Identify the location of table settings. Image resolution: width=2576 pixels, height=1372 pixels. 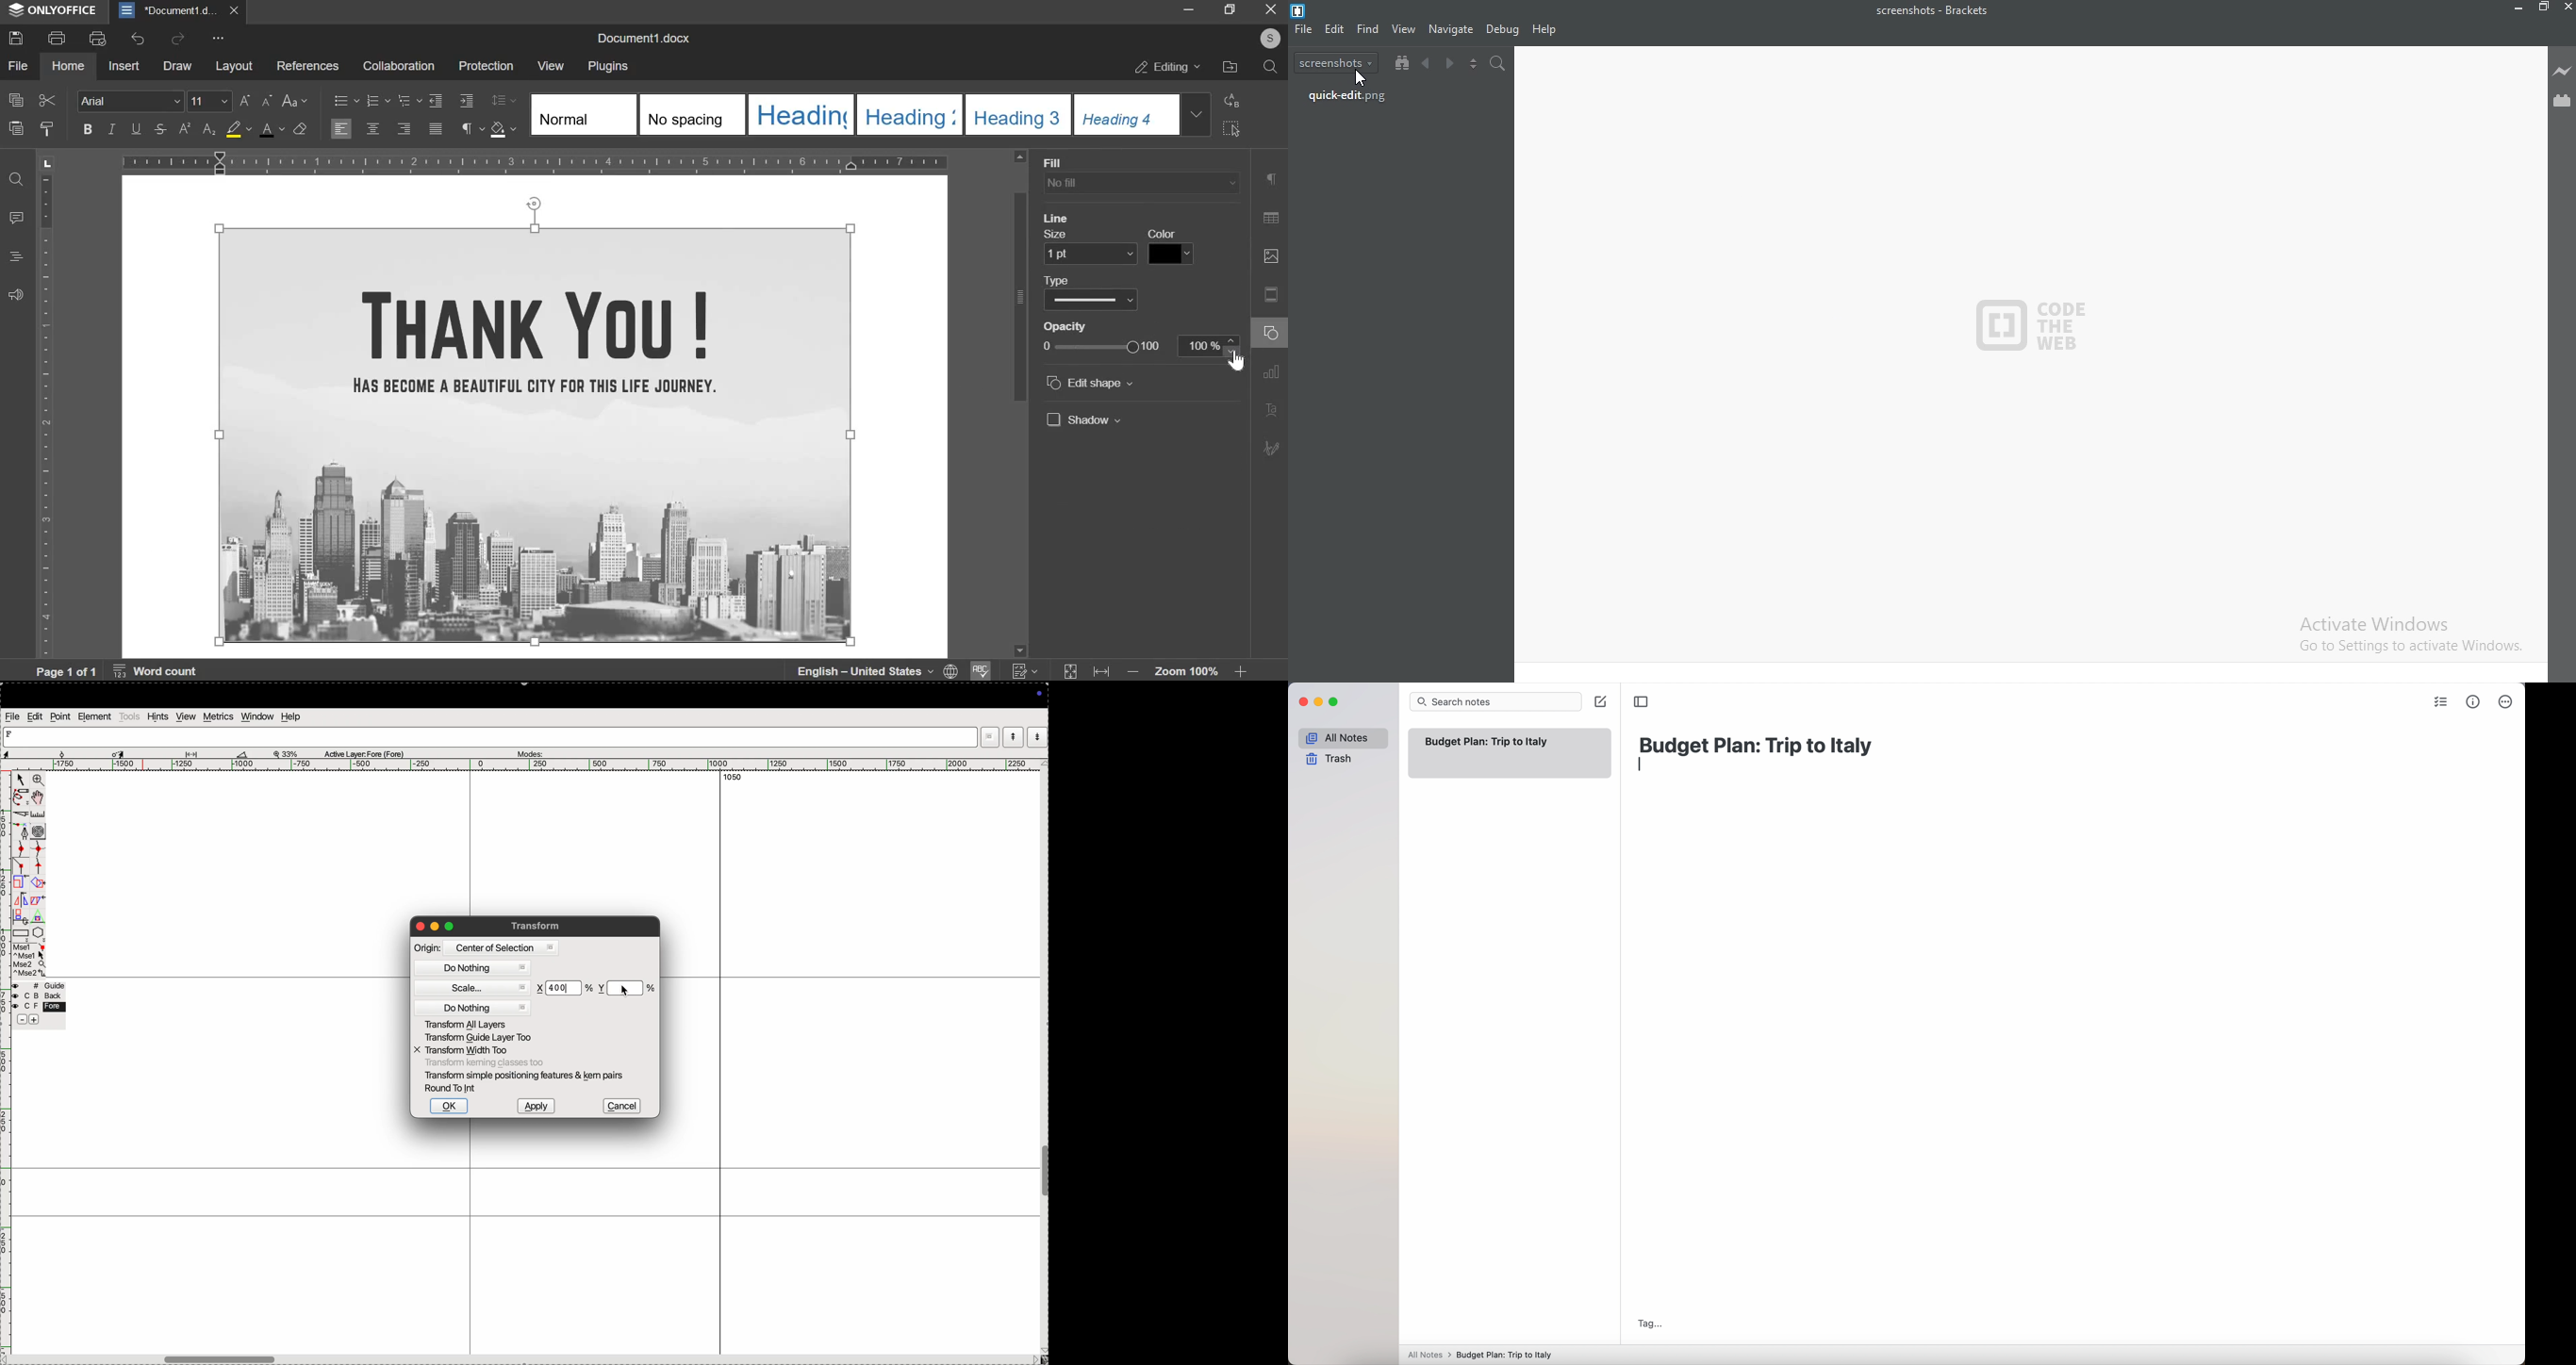
(1272, 218).